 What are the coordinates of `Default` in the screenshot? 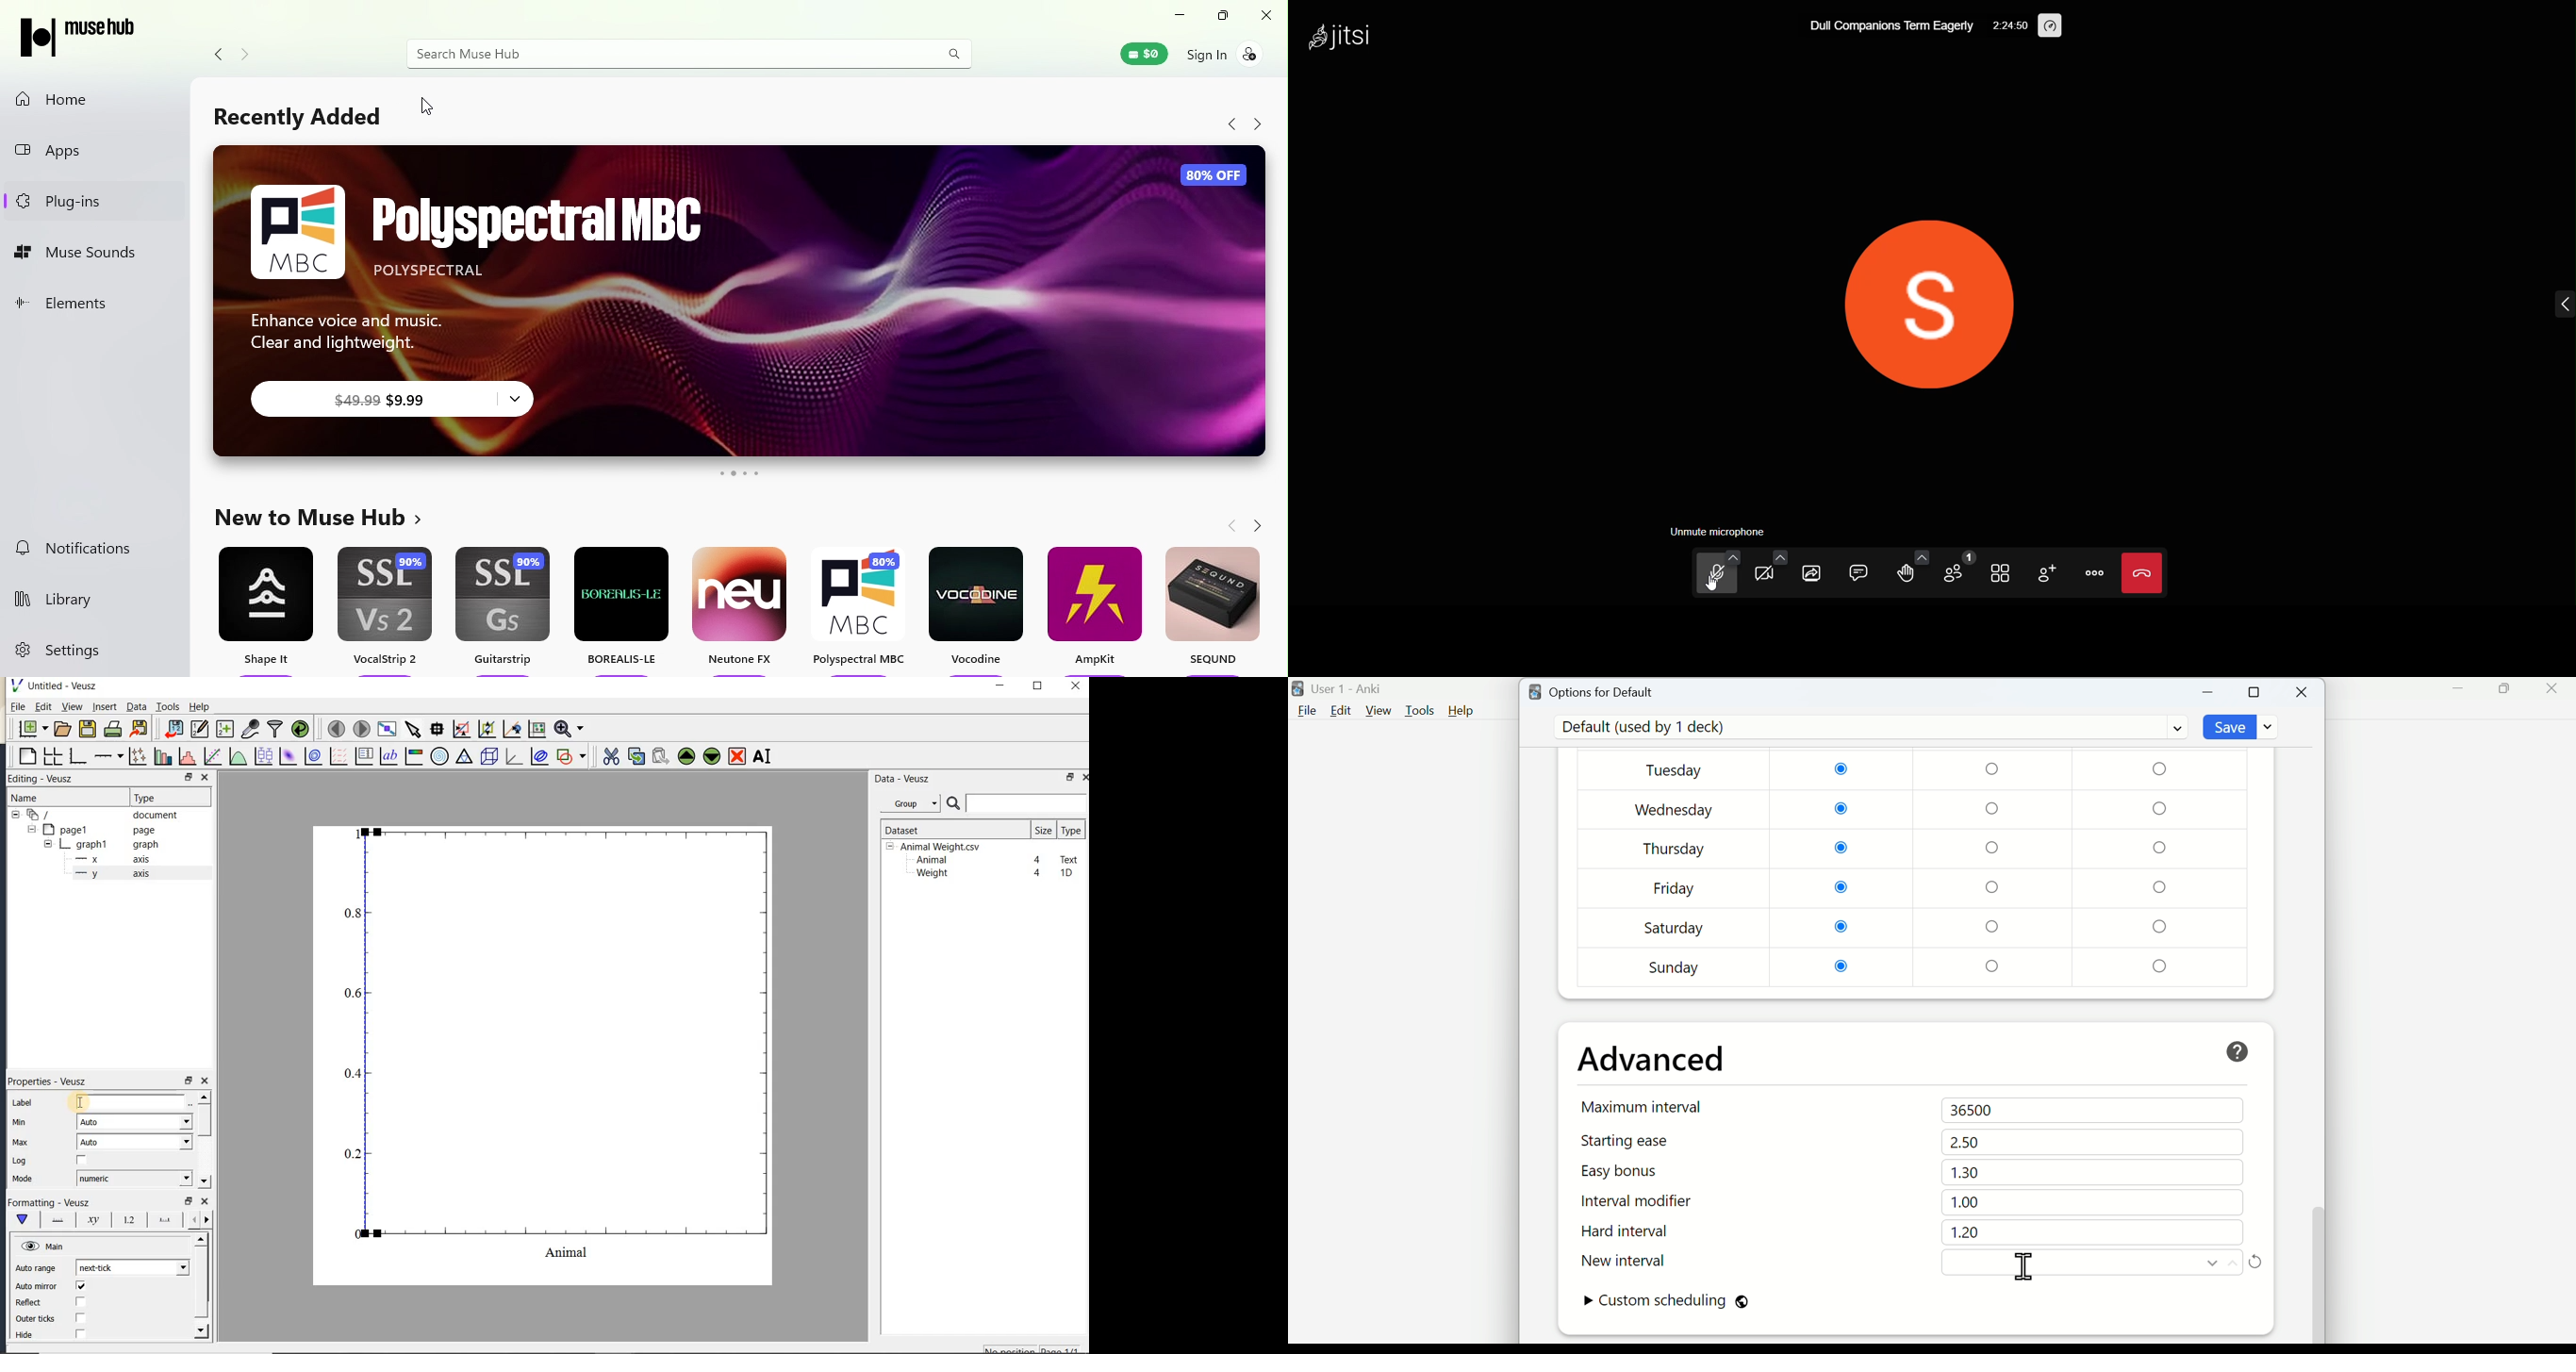 It's located at (1868, 727).